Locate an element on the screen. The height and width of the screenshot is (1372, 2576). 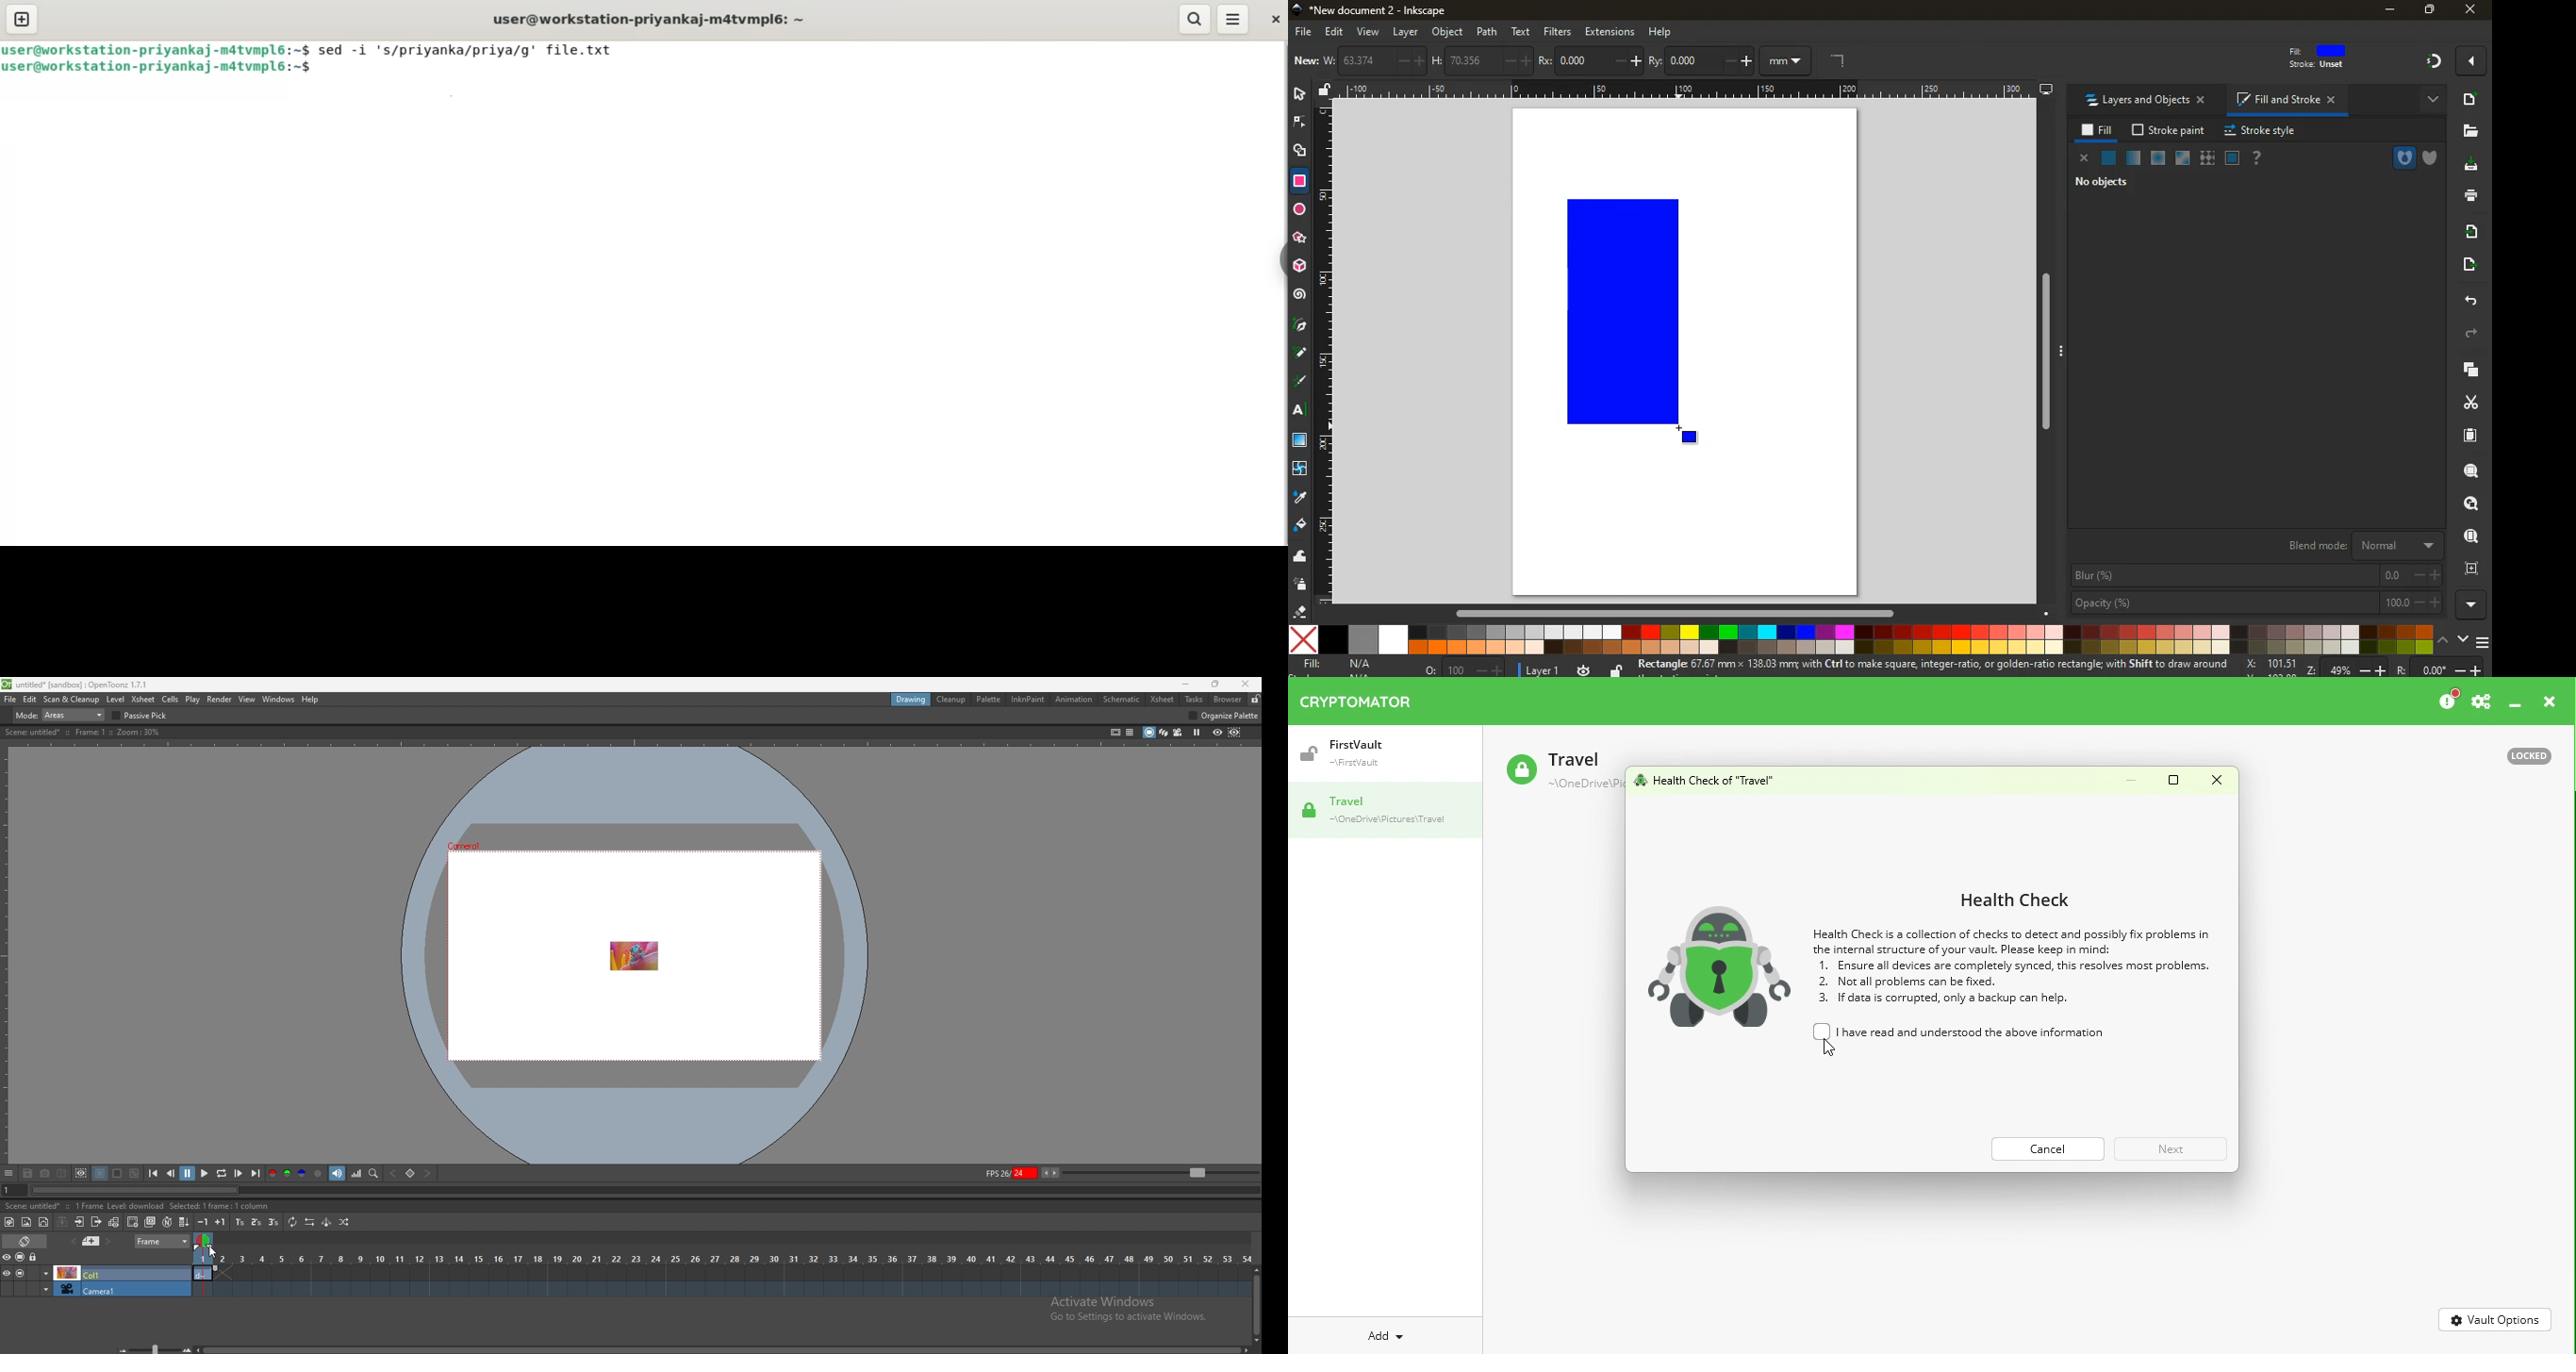
scan and cleanup is located at coordinates (72, 699).